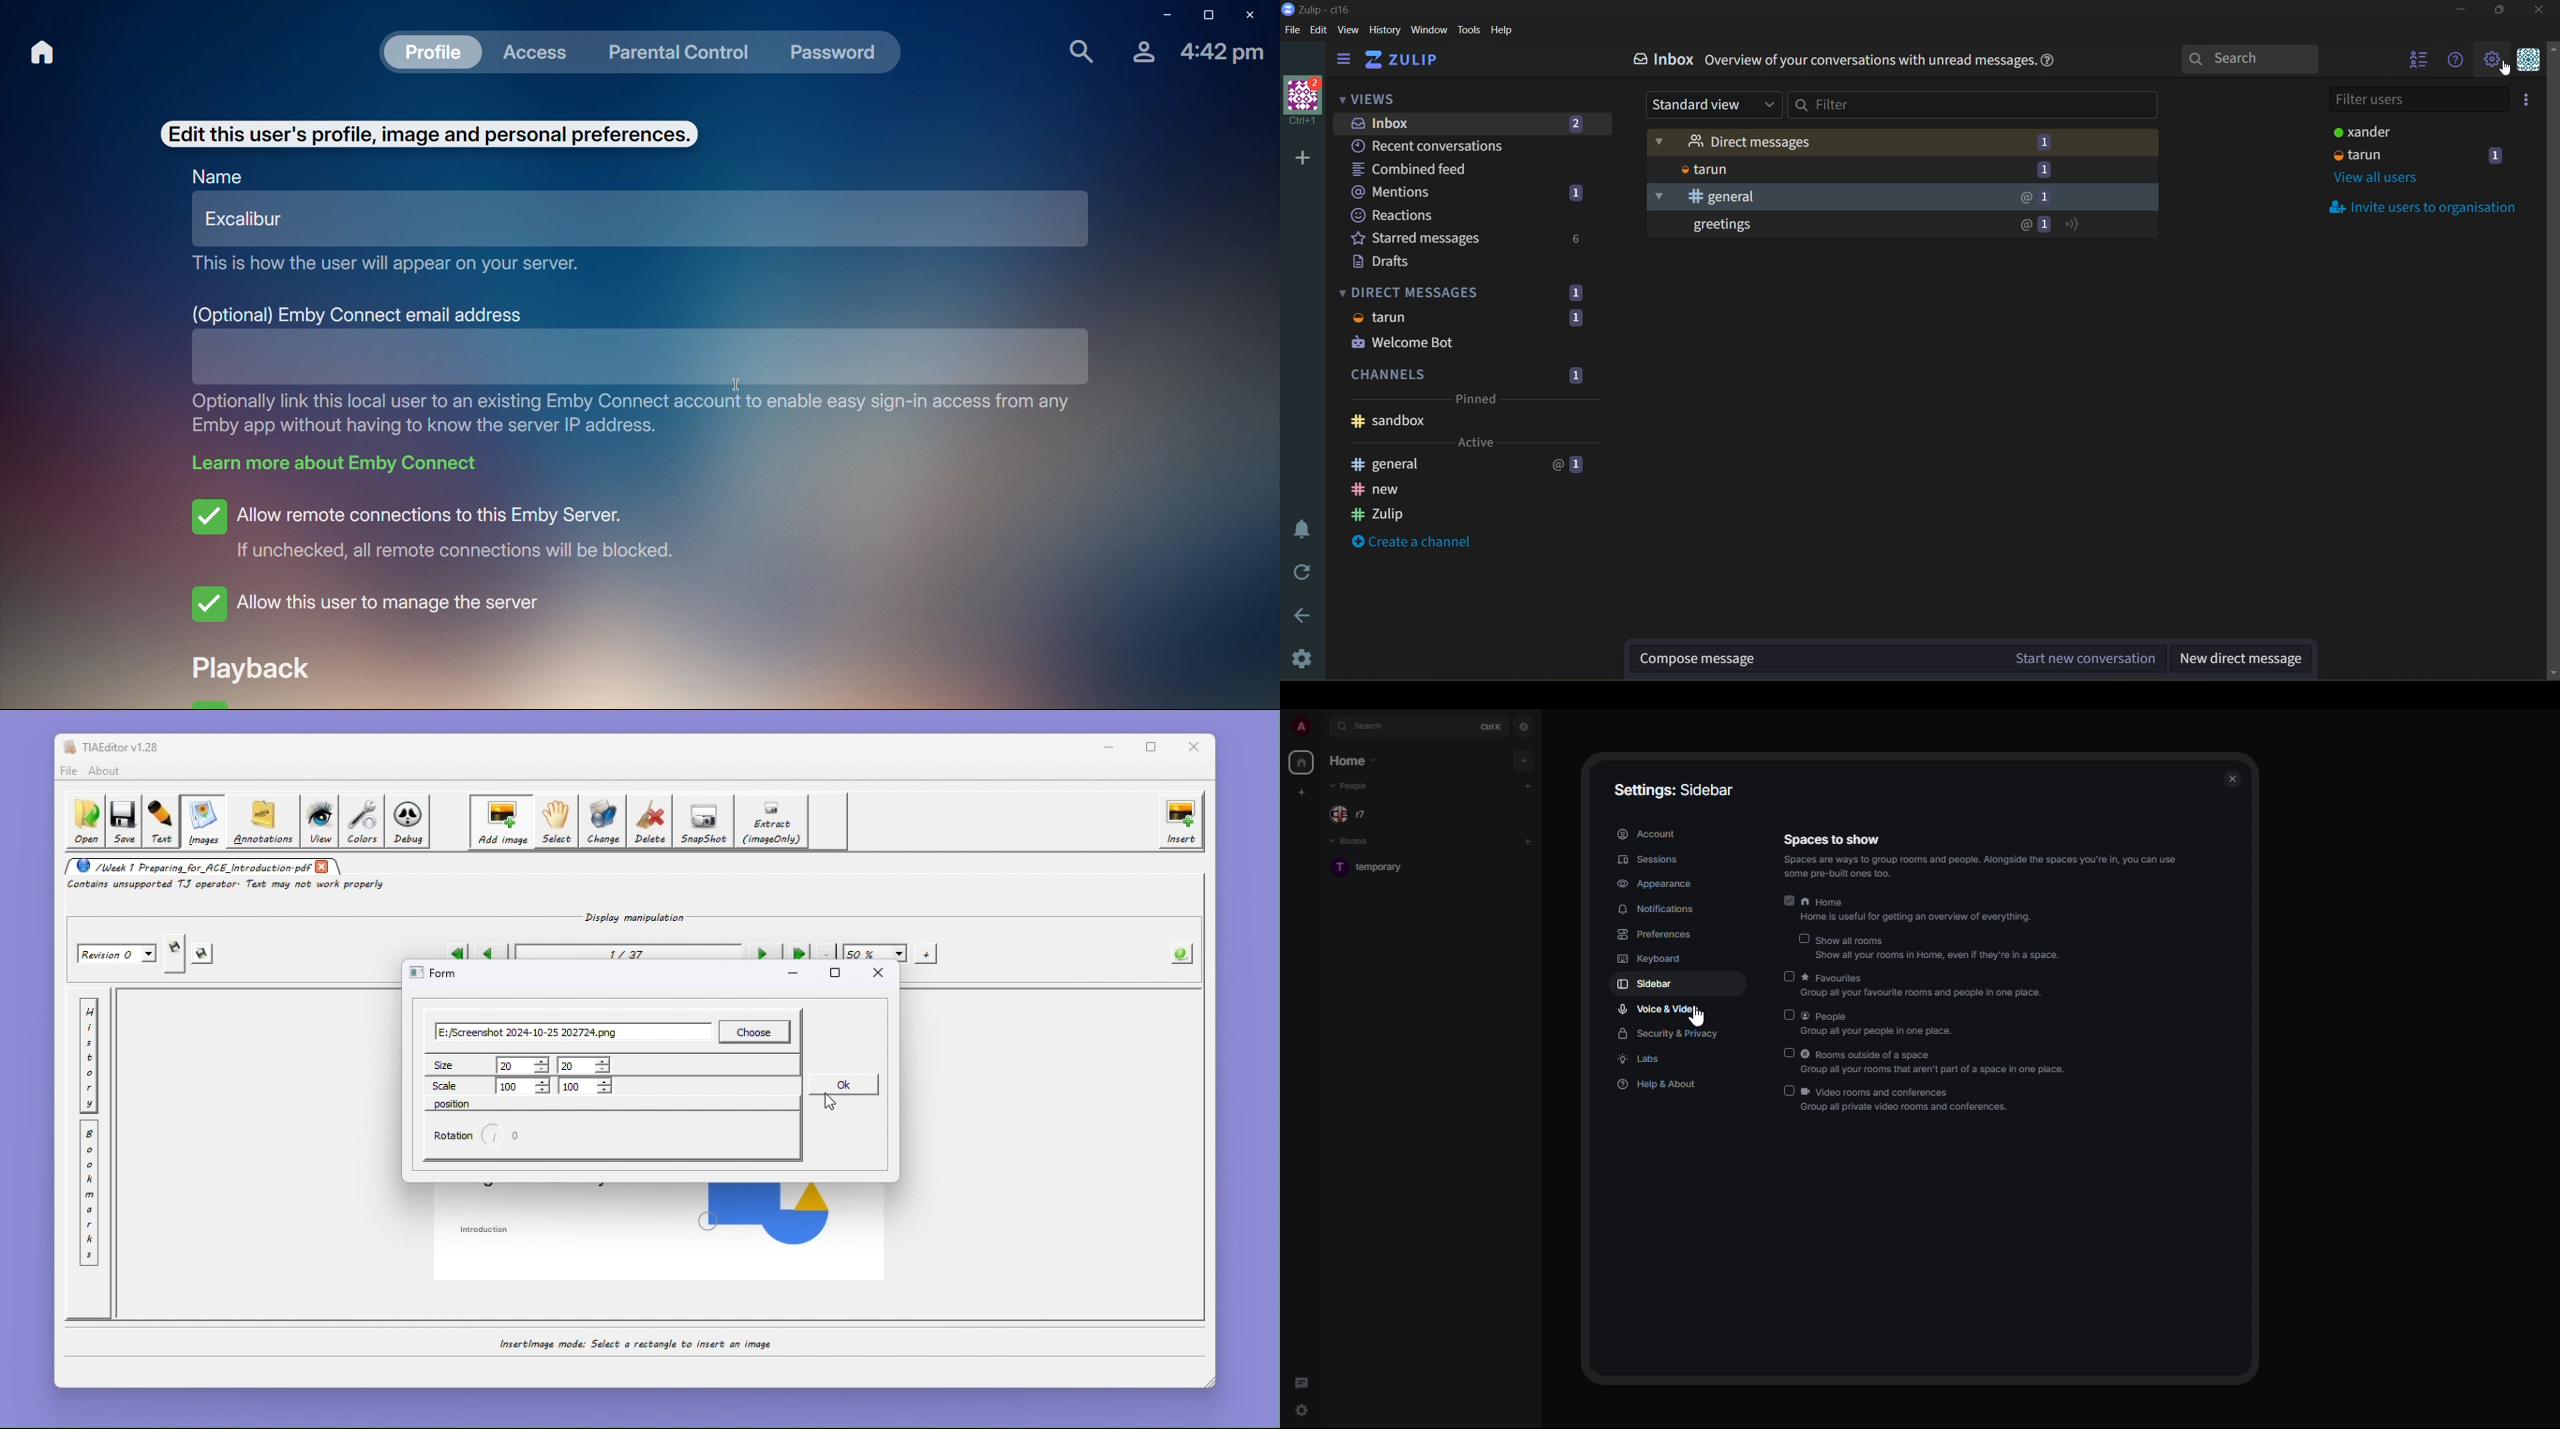 The image size is (2576, 1456). What do you see at coordinates (1668, 1035) in the screenshot?
I see `security & privacy` at bounding box center [1668, 1035].